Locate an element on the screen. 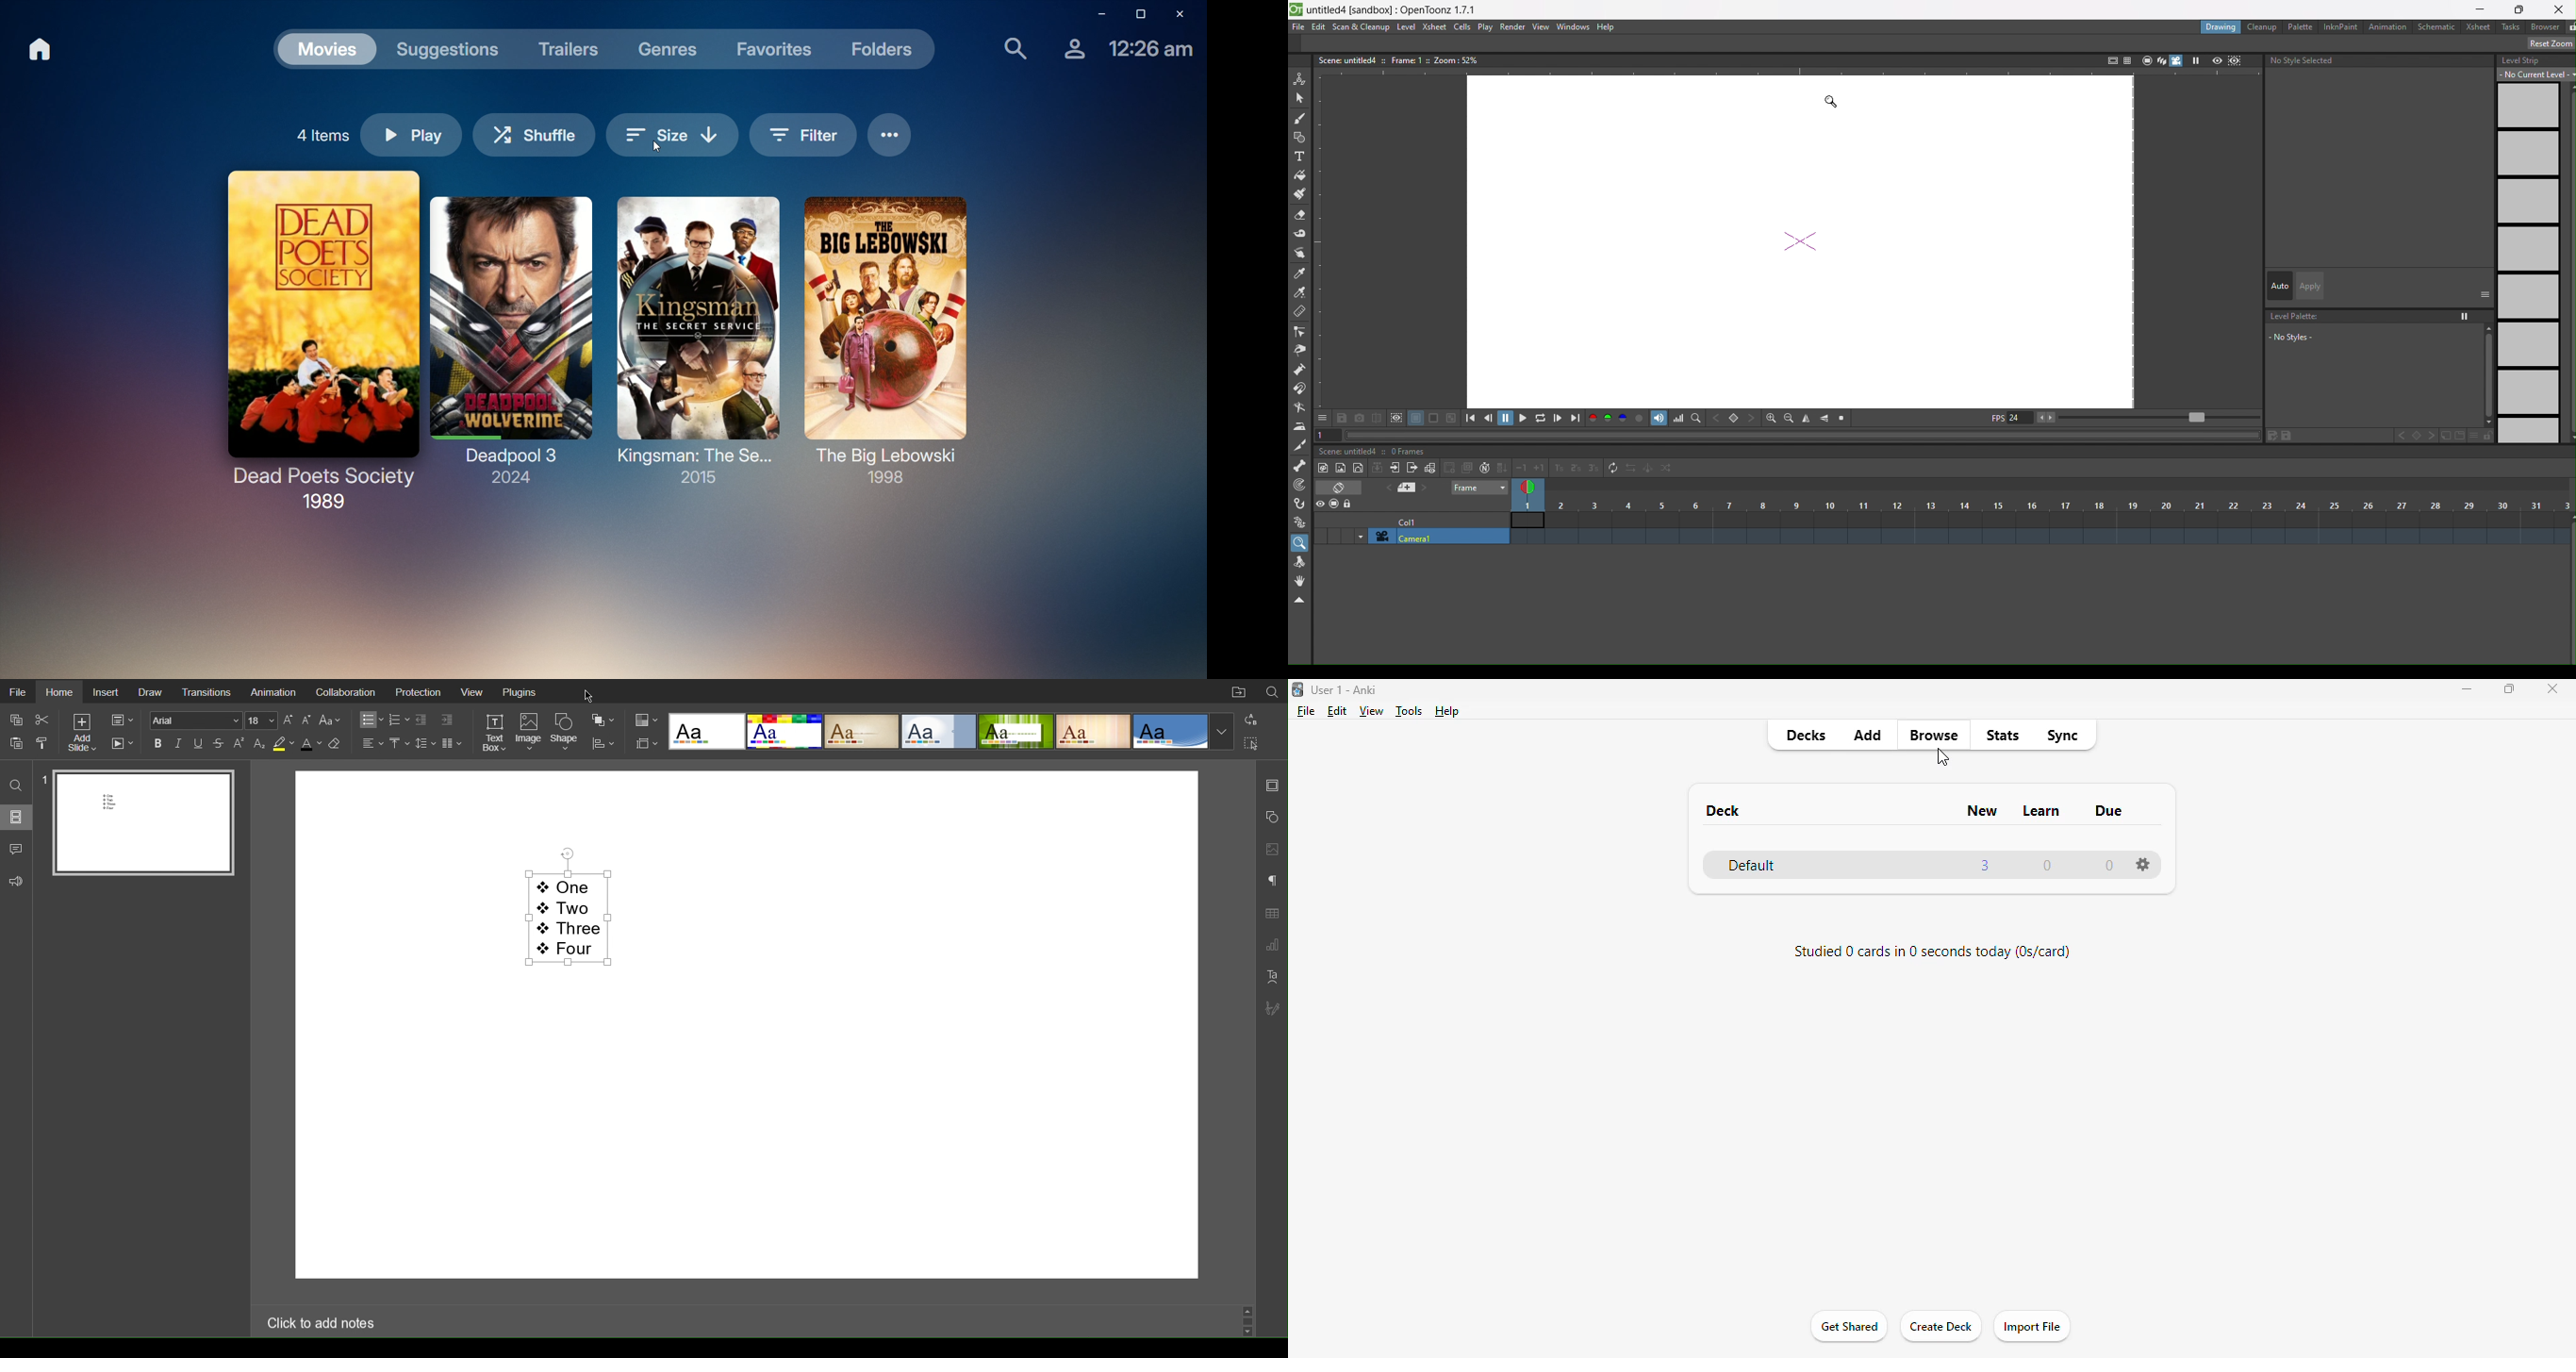  Restore is located at coordinates (1136, 14).